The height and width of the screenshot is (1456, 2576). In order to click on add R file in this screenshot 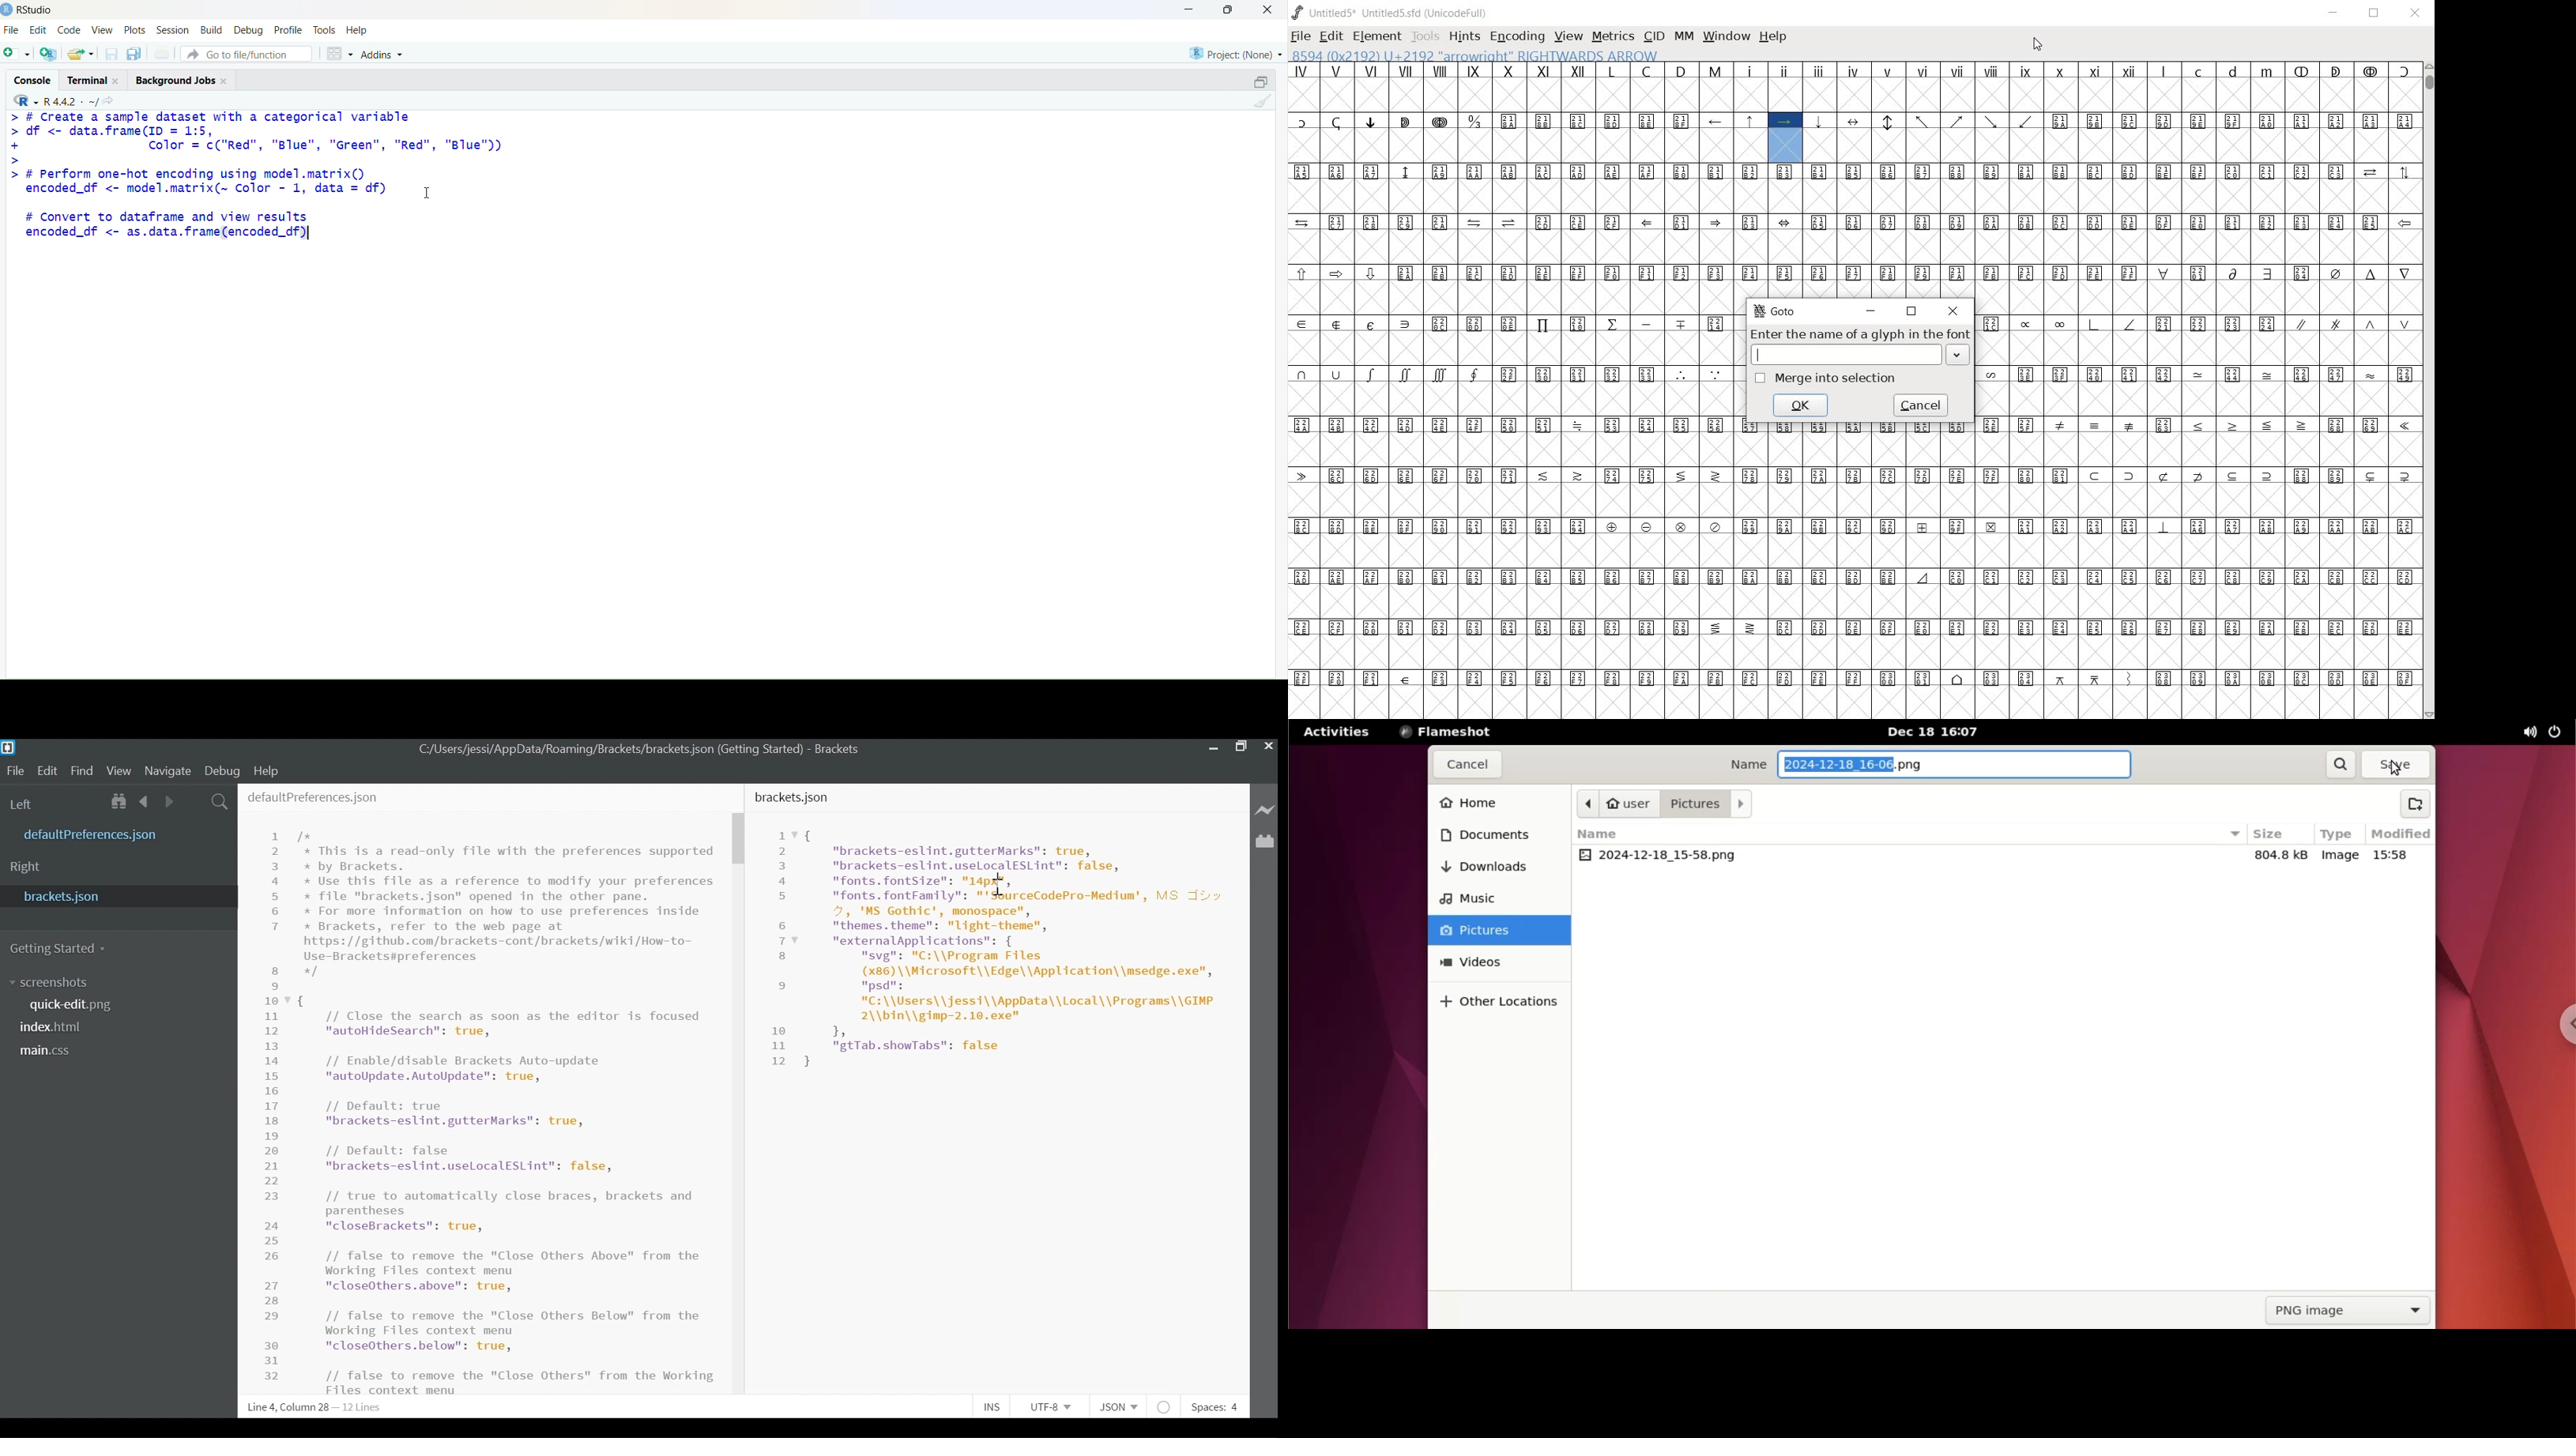, I will do `click(48, 54)`.